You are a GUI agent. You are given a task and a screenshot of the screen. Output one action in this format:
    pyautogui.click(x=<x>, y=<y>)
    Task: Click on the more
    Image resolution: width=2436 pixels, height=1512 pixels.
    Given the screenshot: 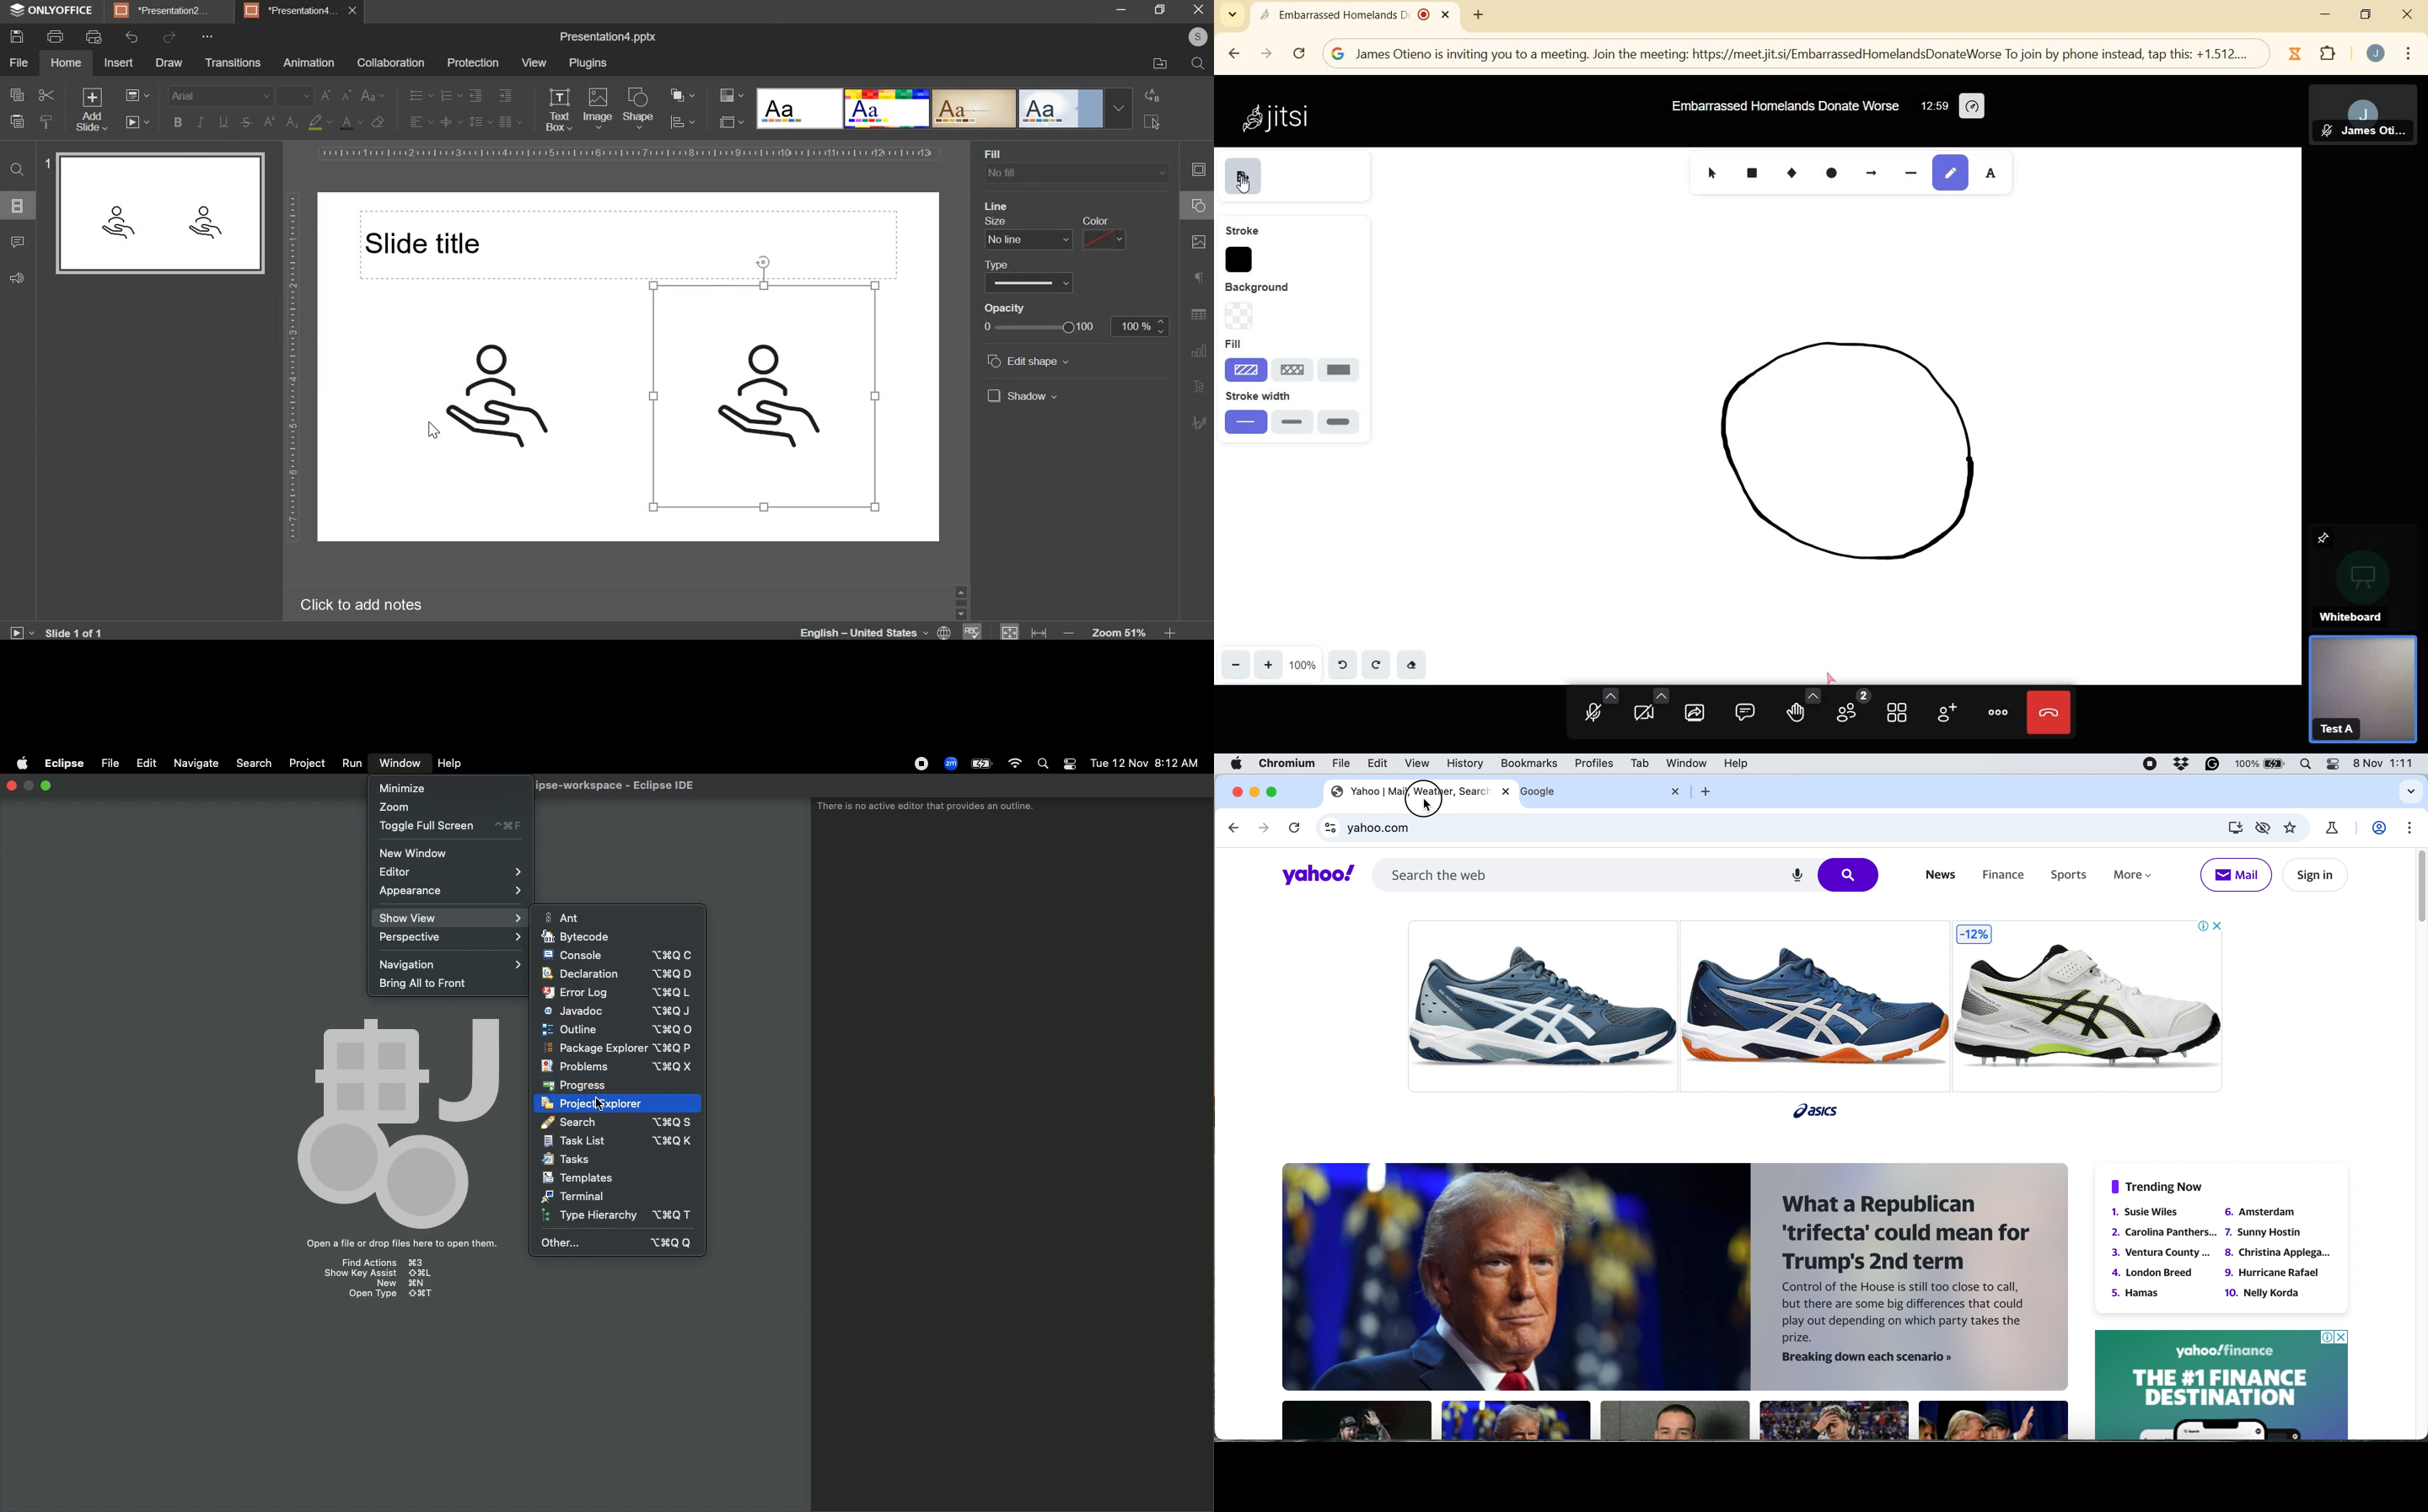 What is the action you would take?
    pyautogui.click(x=2137, y=878)
    